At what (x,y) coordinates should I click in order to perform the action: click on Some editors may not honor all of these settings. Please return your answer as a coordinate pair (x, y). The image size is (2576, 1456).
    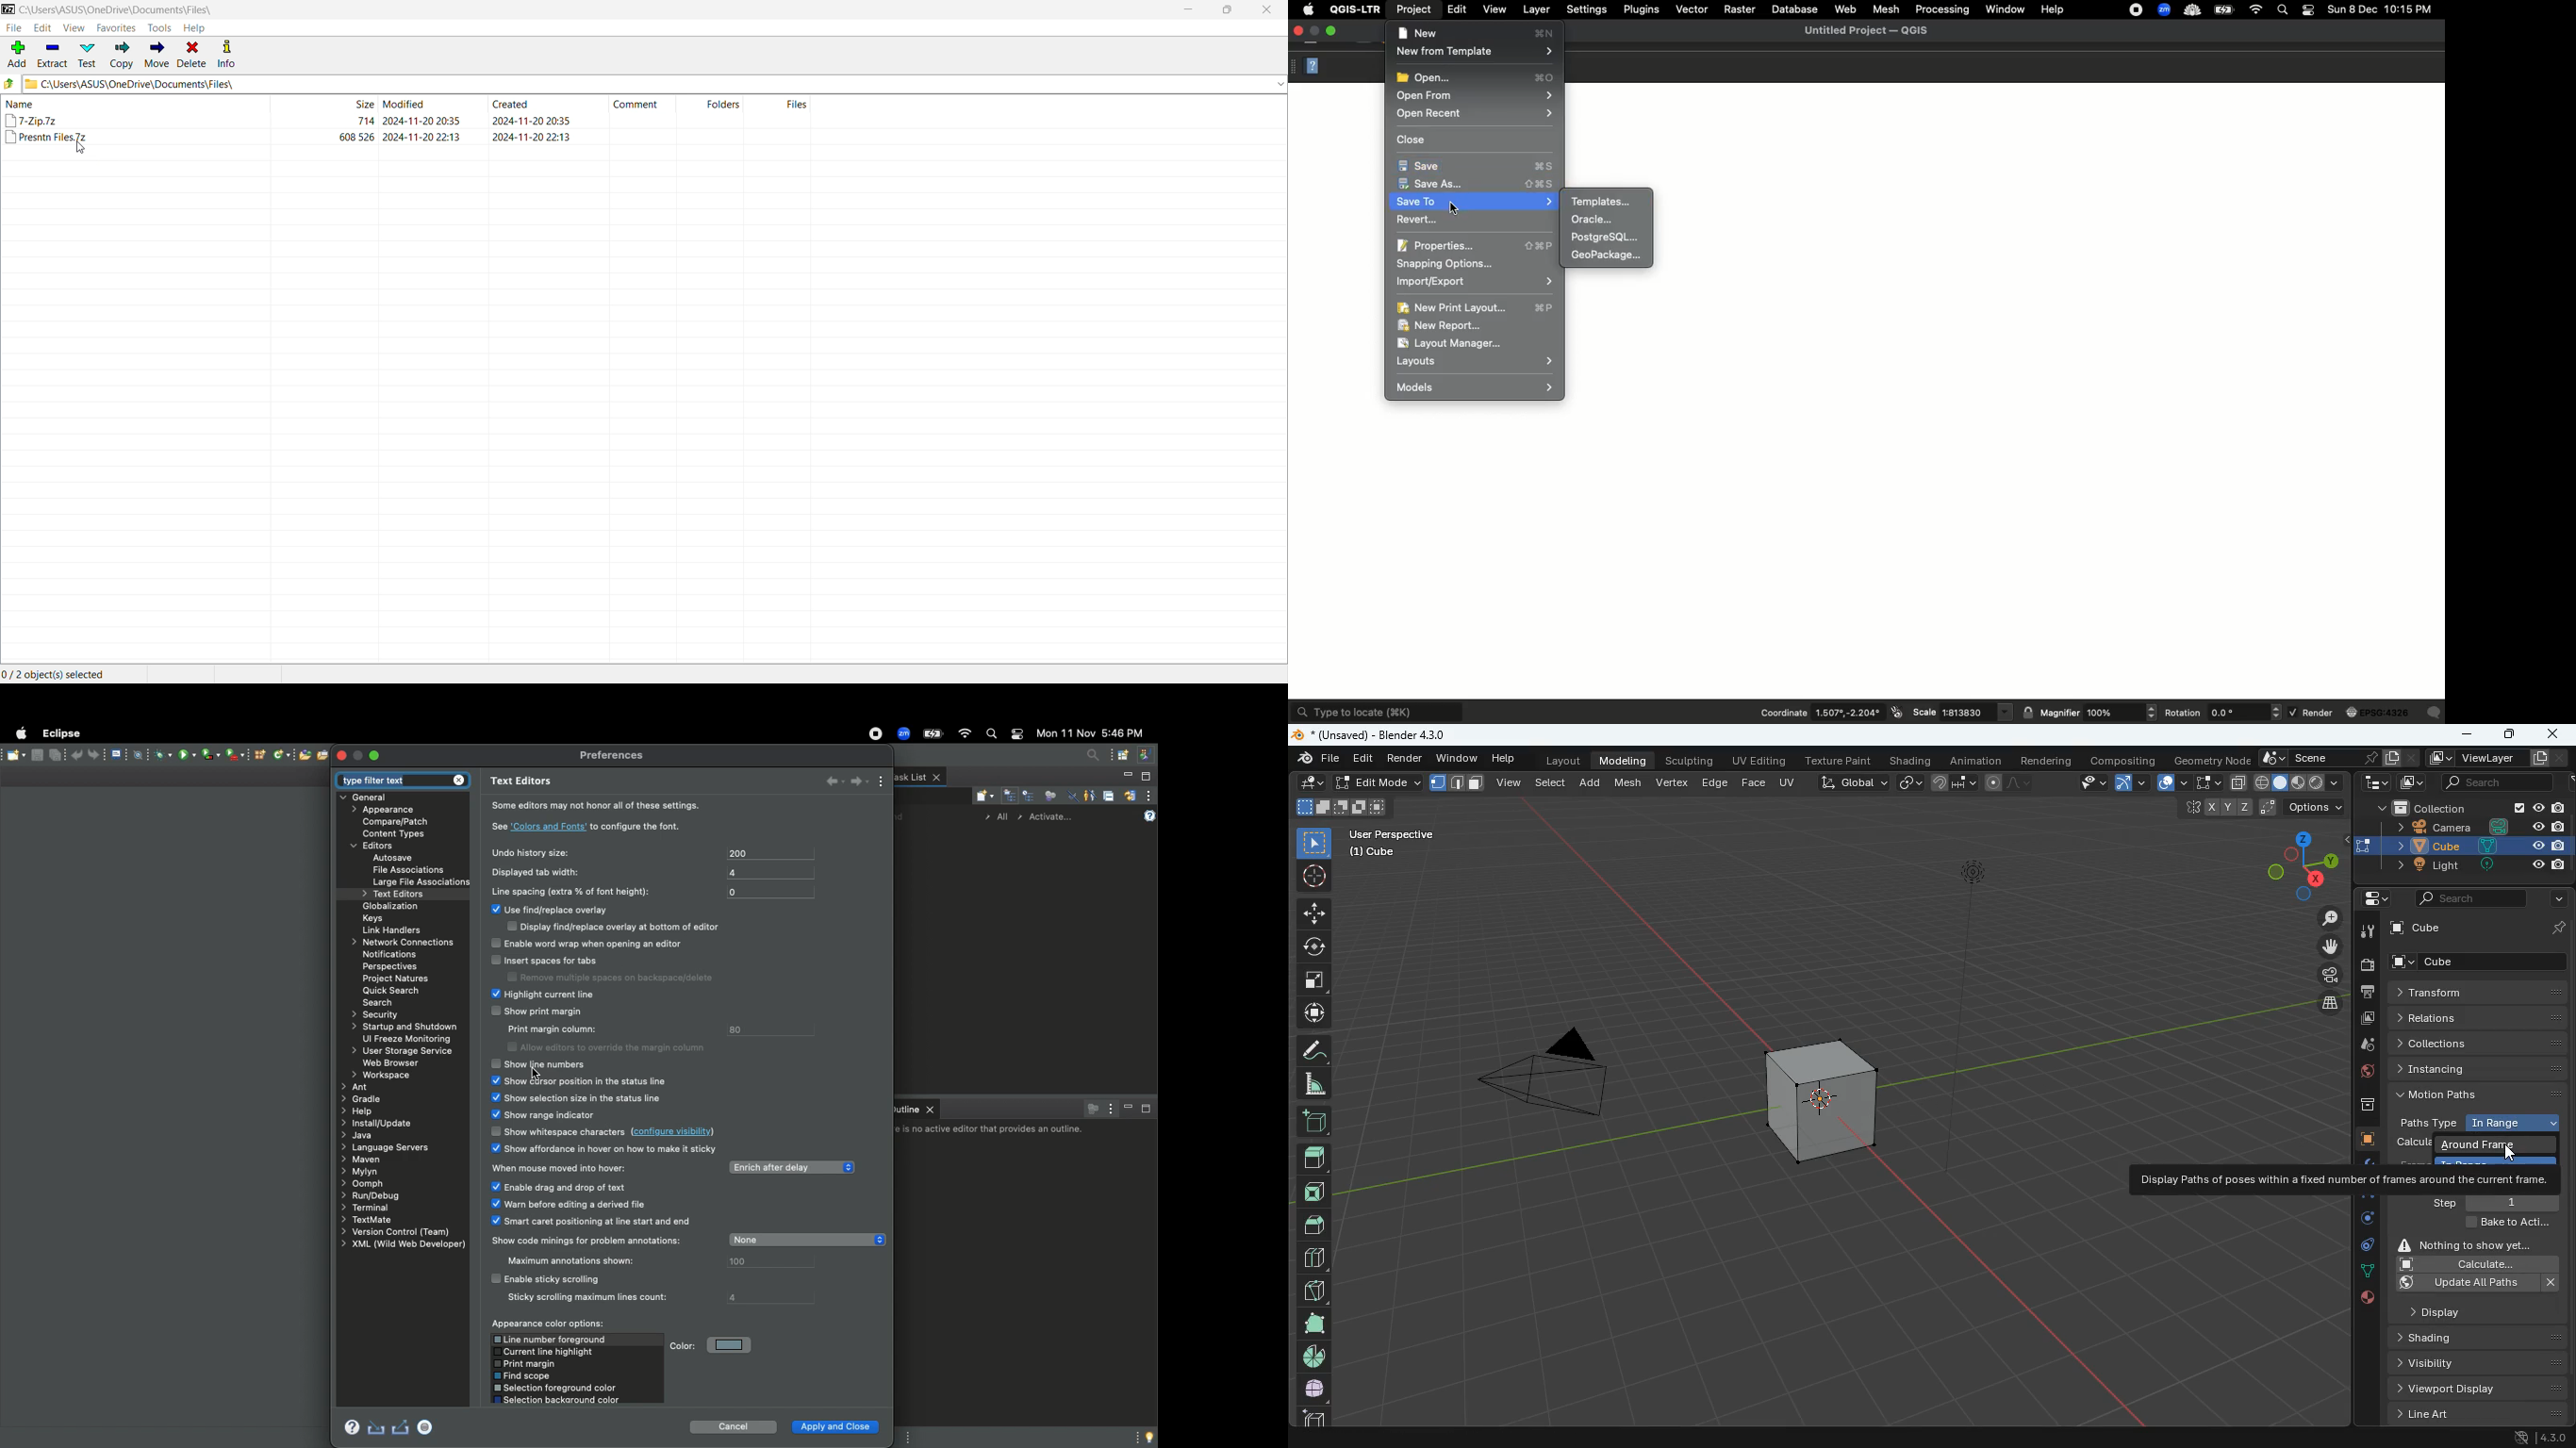
    Looking at the image, I should click on (603, 808).